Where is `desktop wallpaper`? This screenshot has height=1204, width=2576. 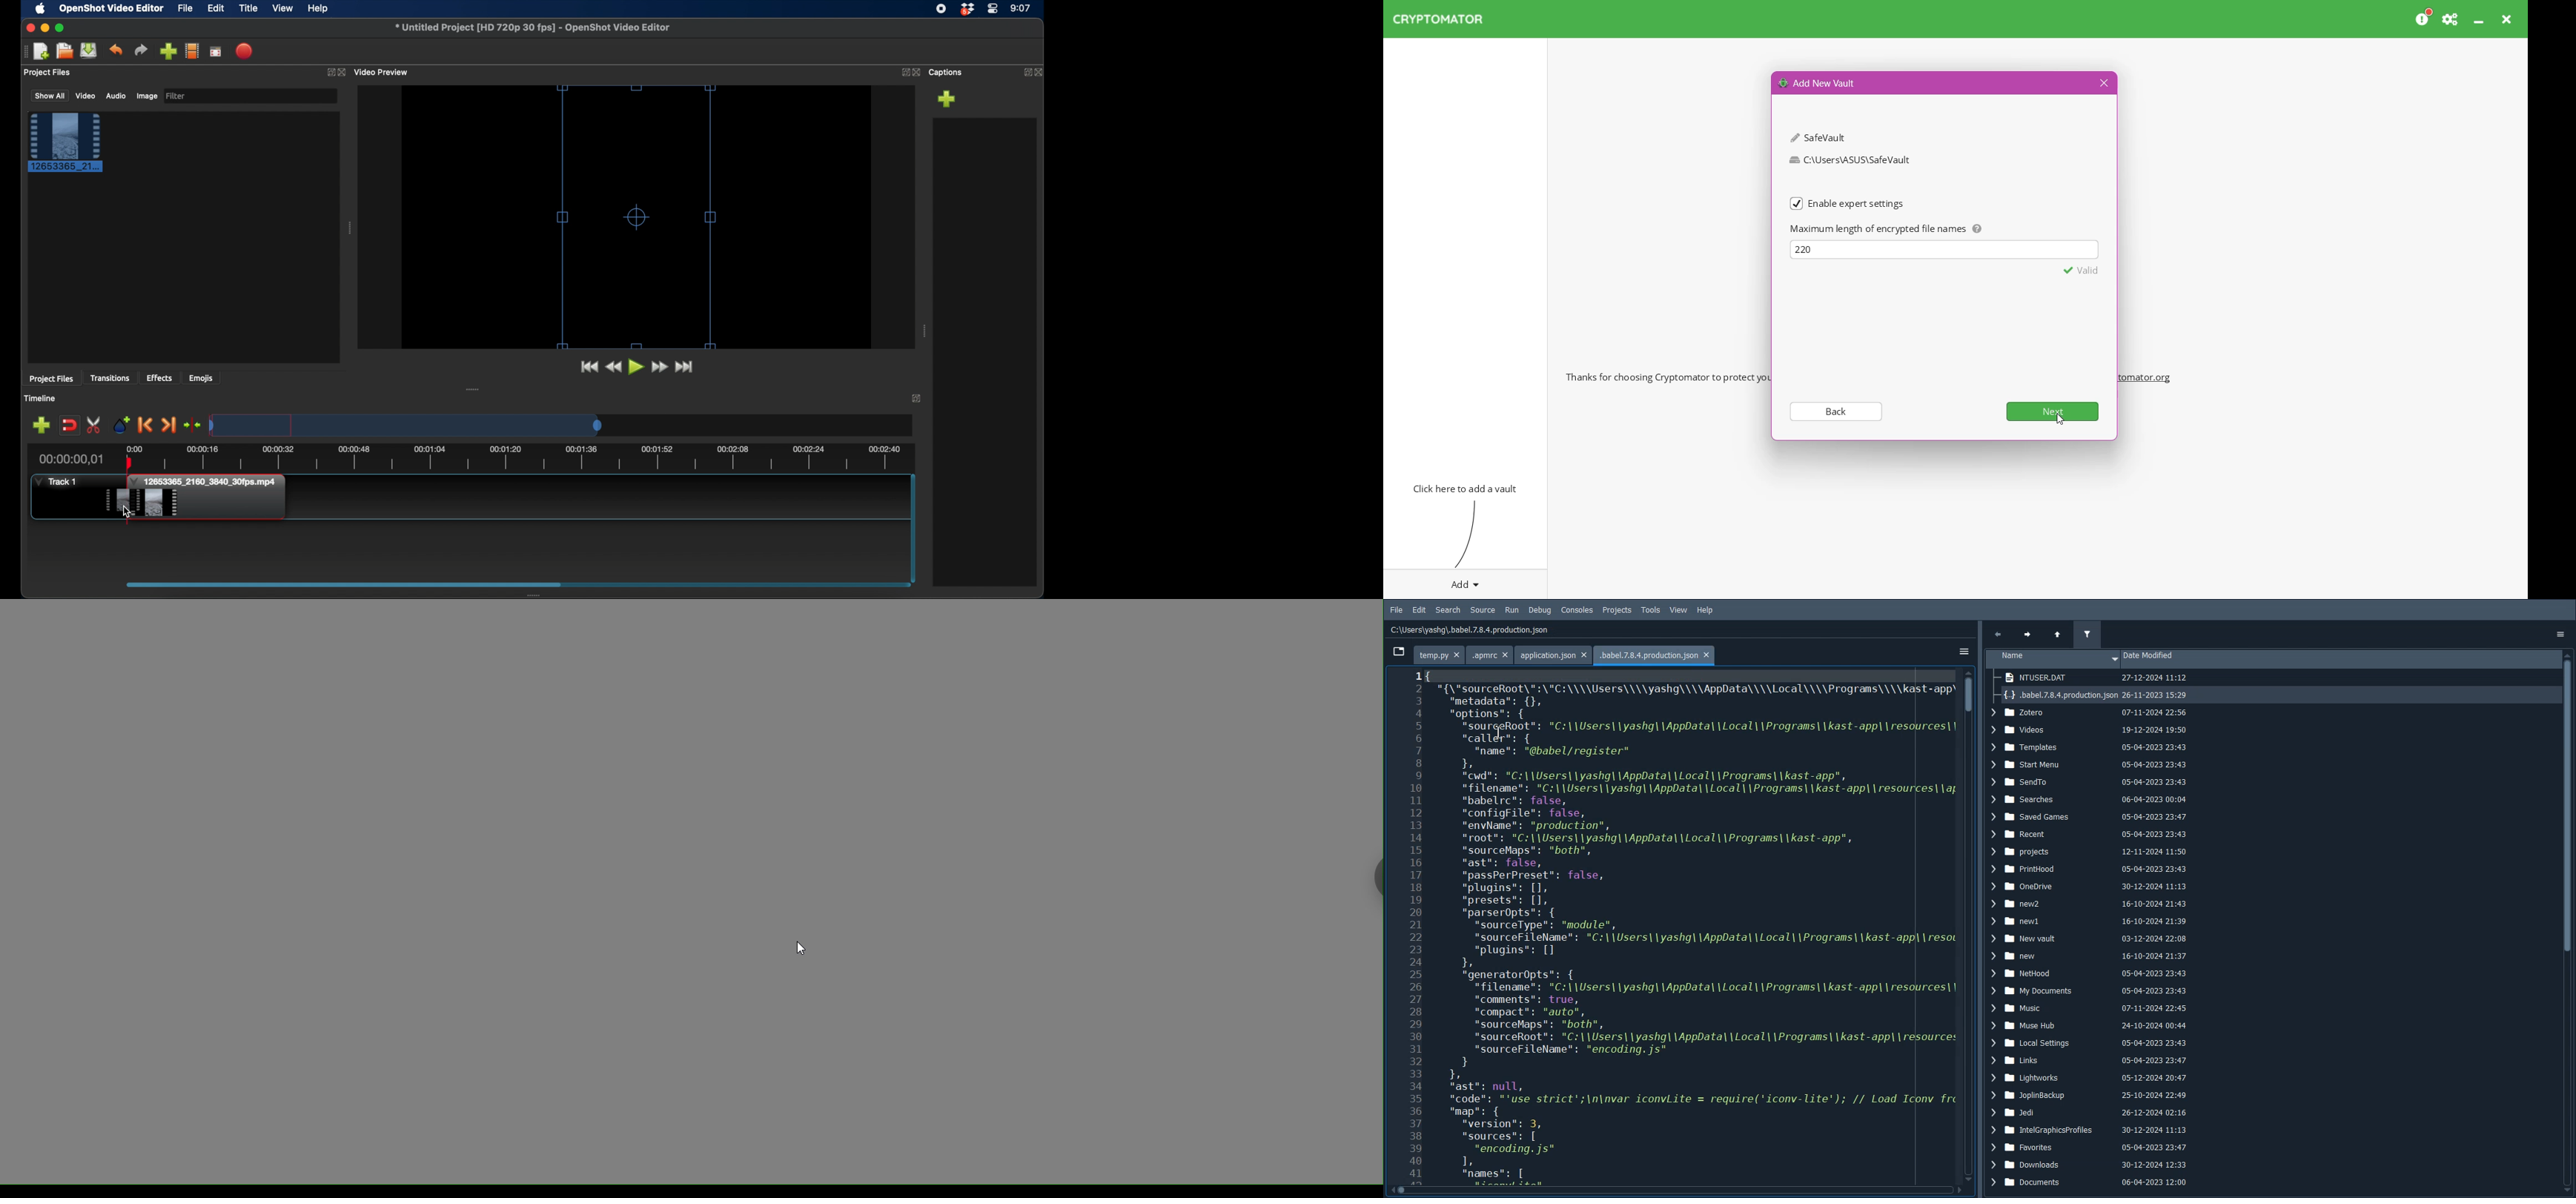
desktop wallpaper is located at coordinates (693, 893).